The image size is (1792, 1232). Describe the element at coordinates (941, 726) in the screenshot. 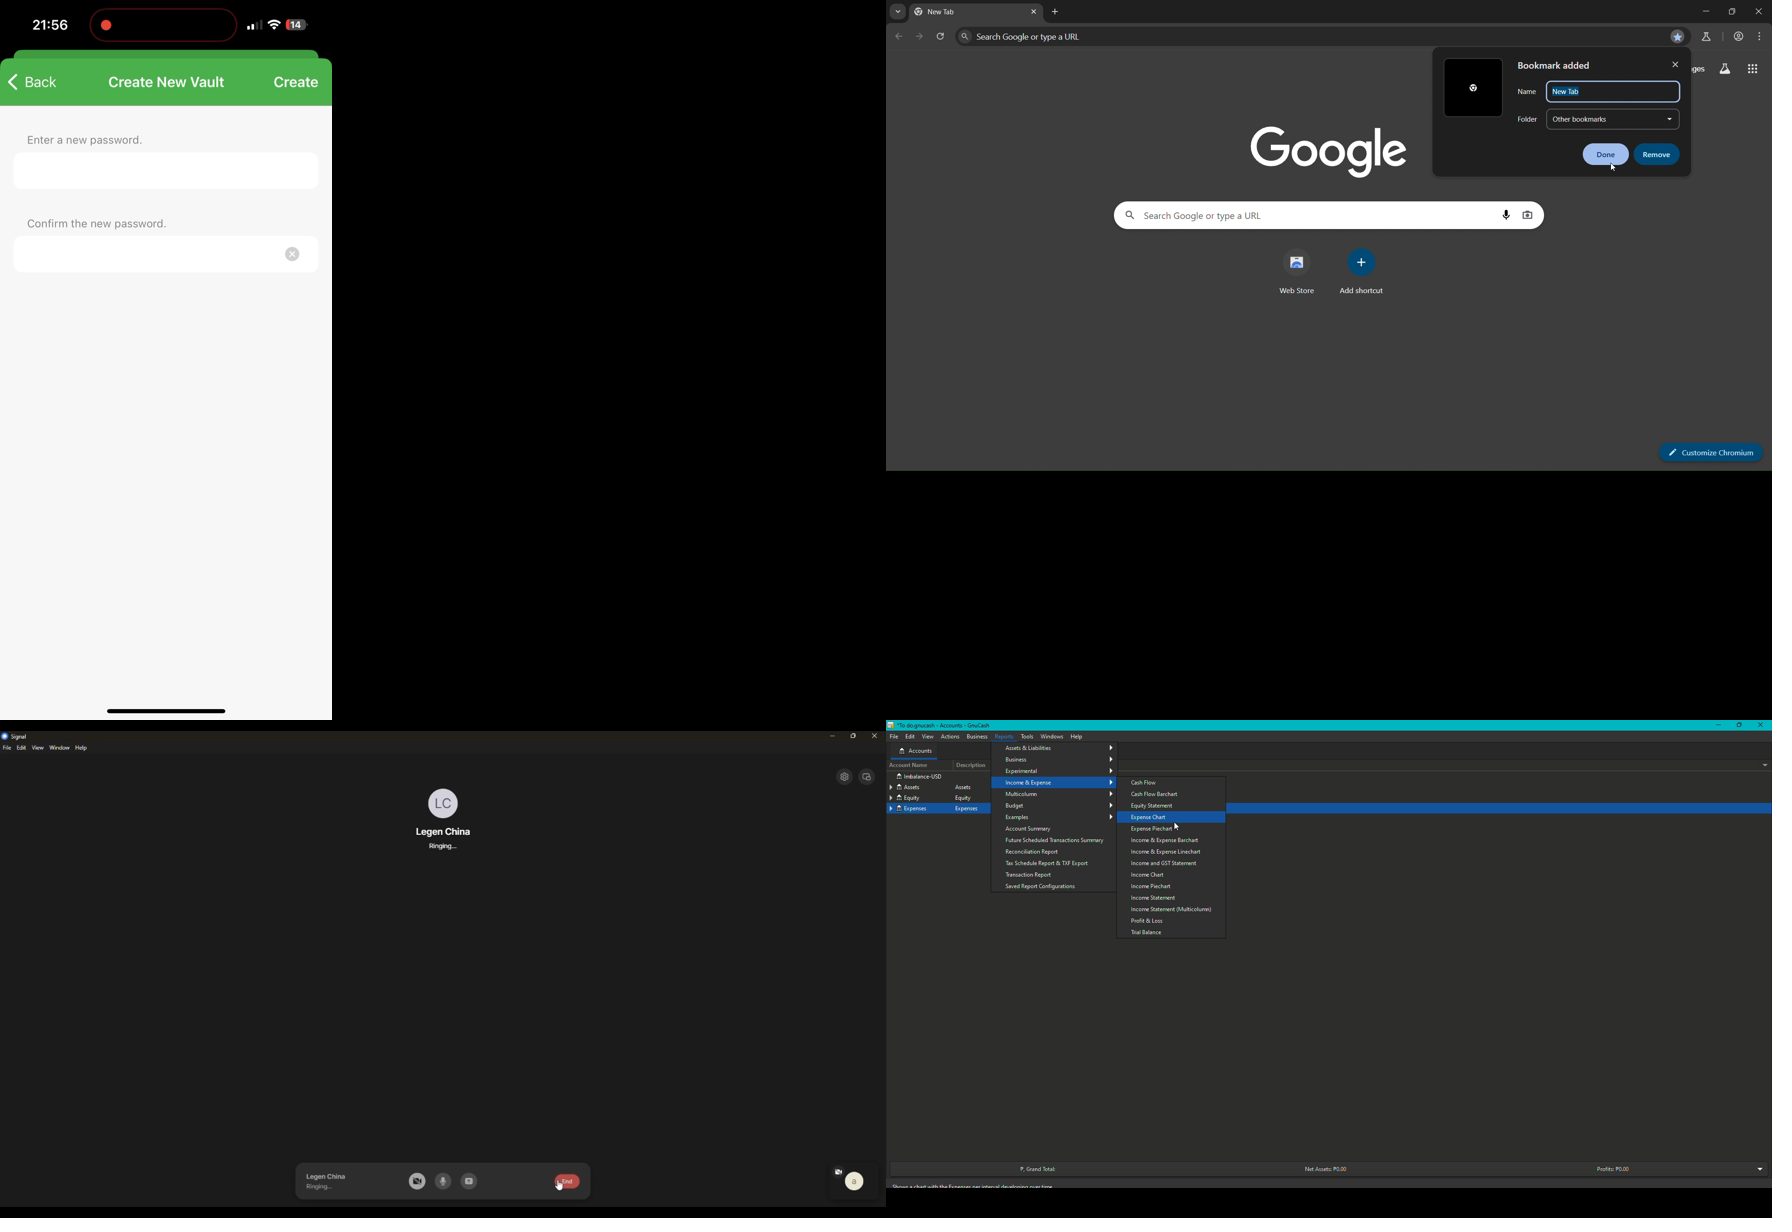

I see `GnuCash` at that location.